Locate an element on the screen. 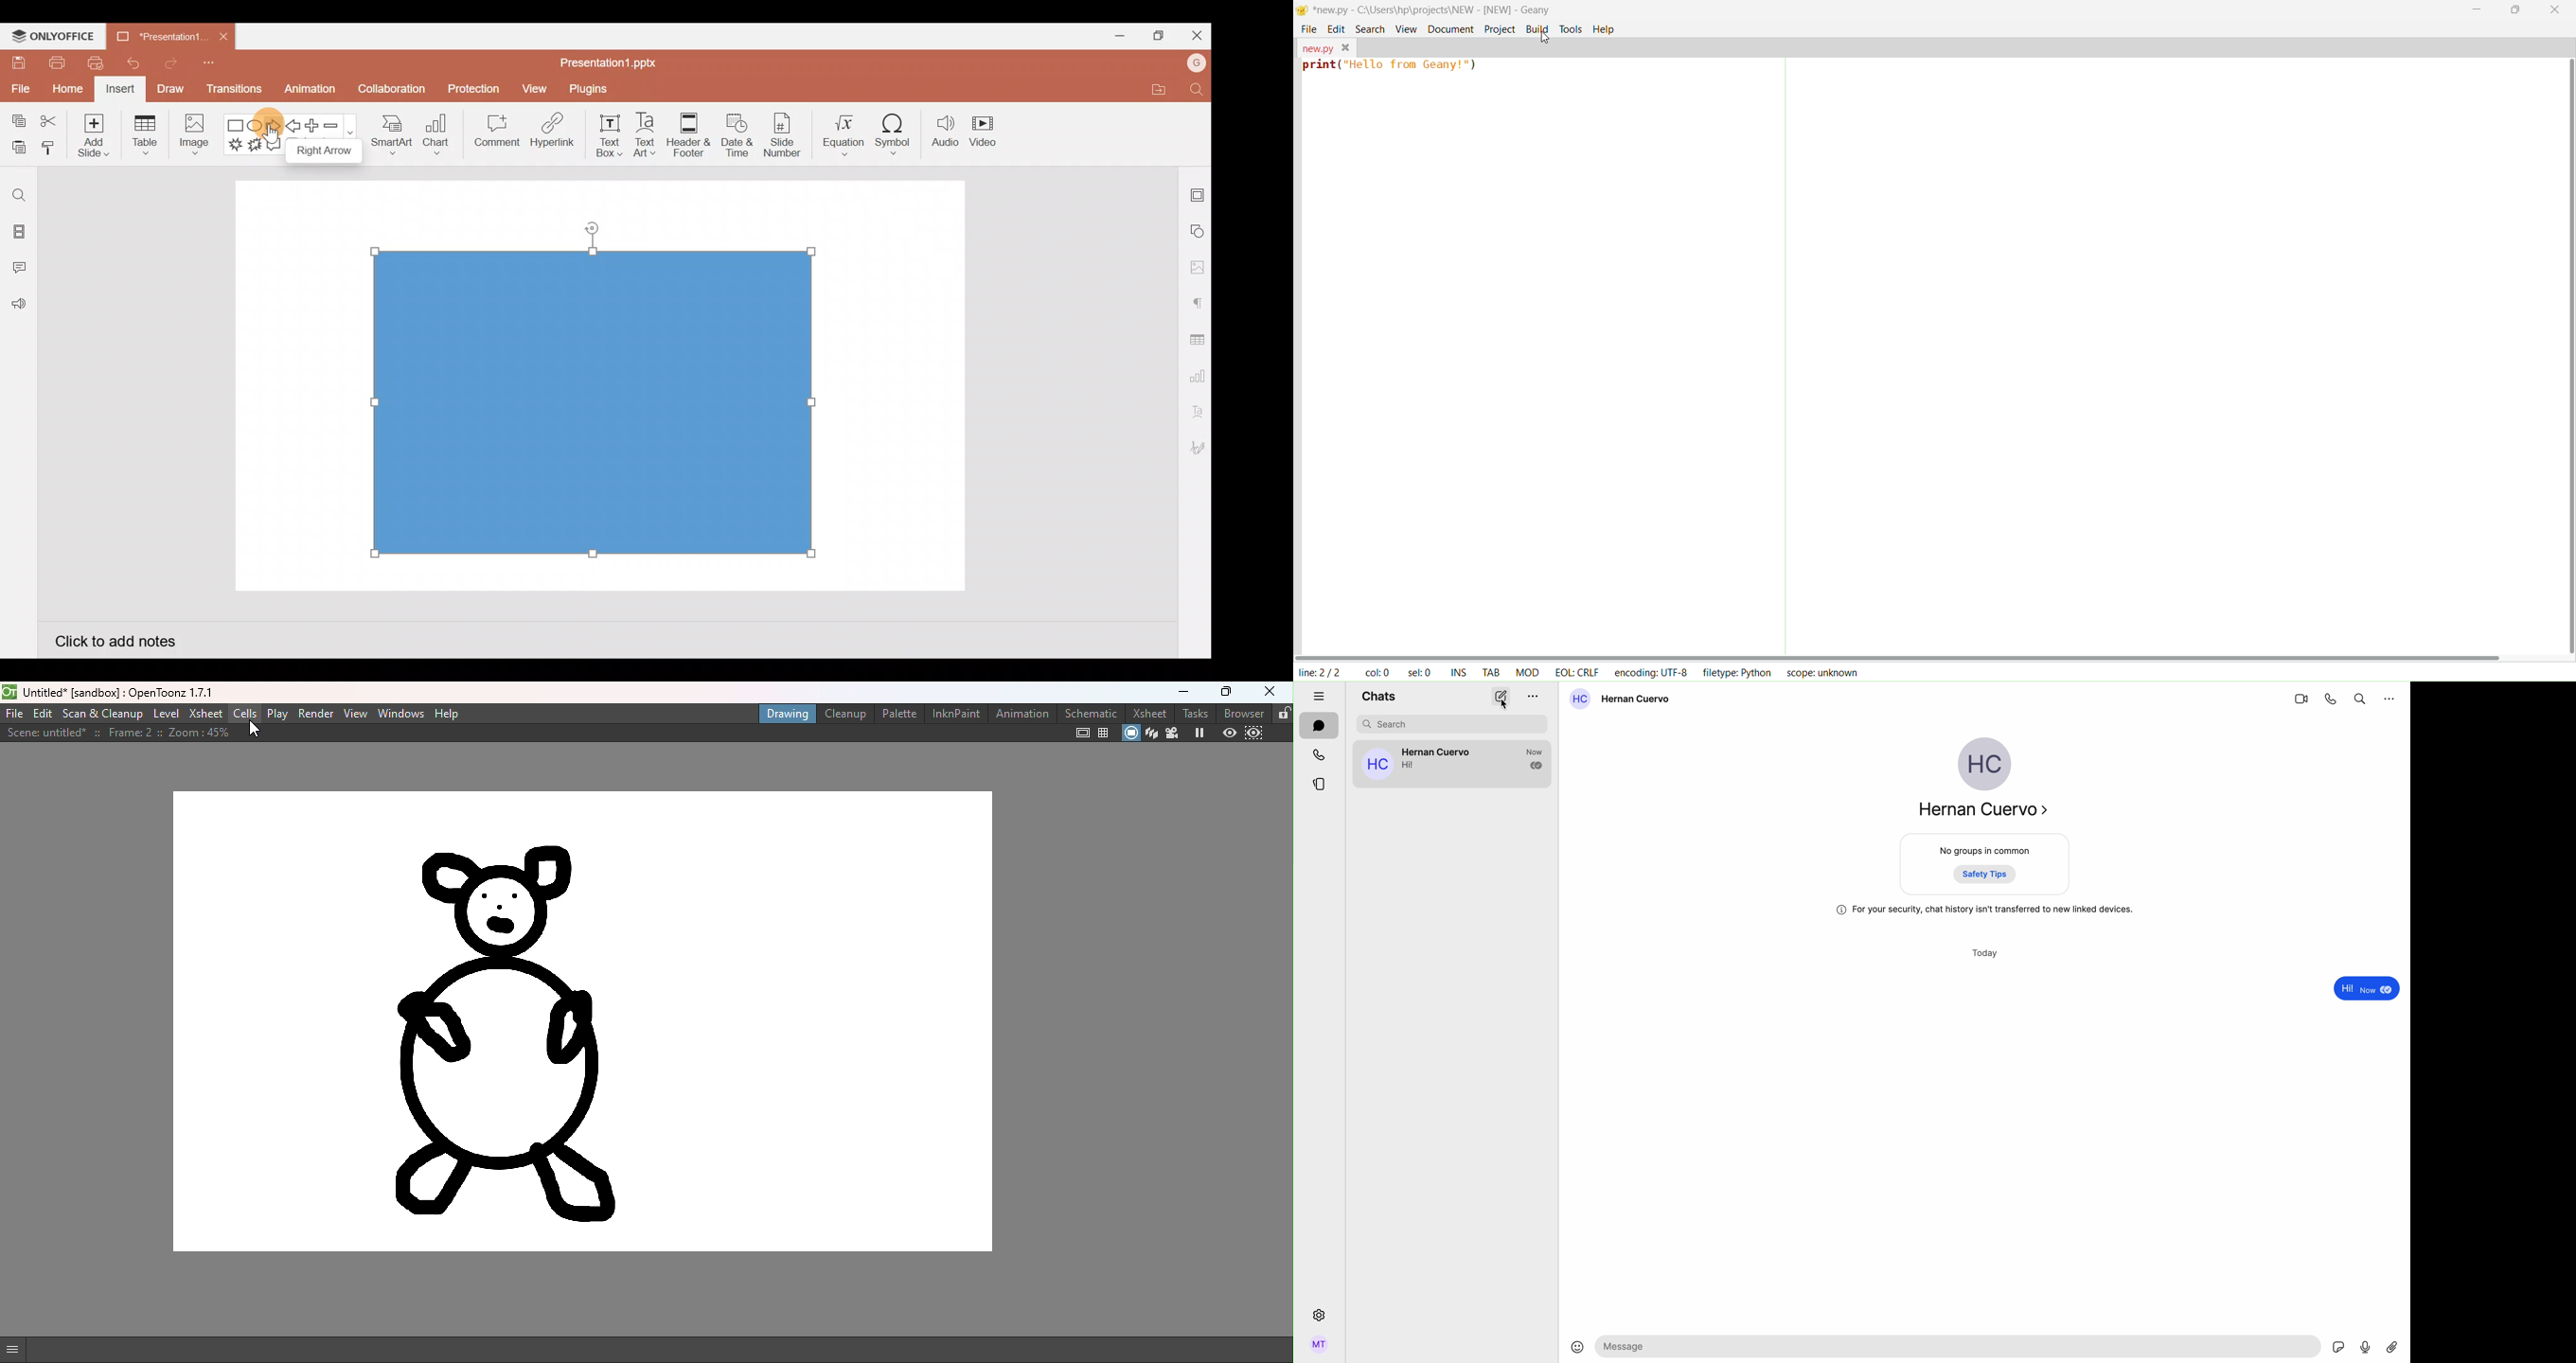 The height and width of the screenshot is (1372, 2576). message is located at coordinates (2369, 988).